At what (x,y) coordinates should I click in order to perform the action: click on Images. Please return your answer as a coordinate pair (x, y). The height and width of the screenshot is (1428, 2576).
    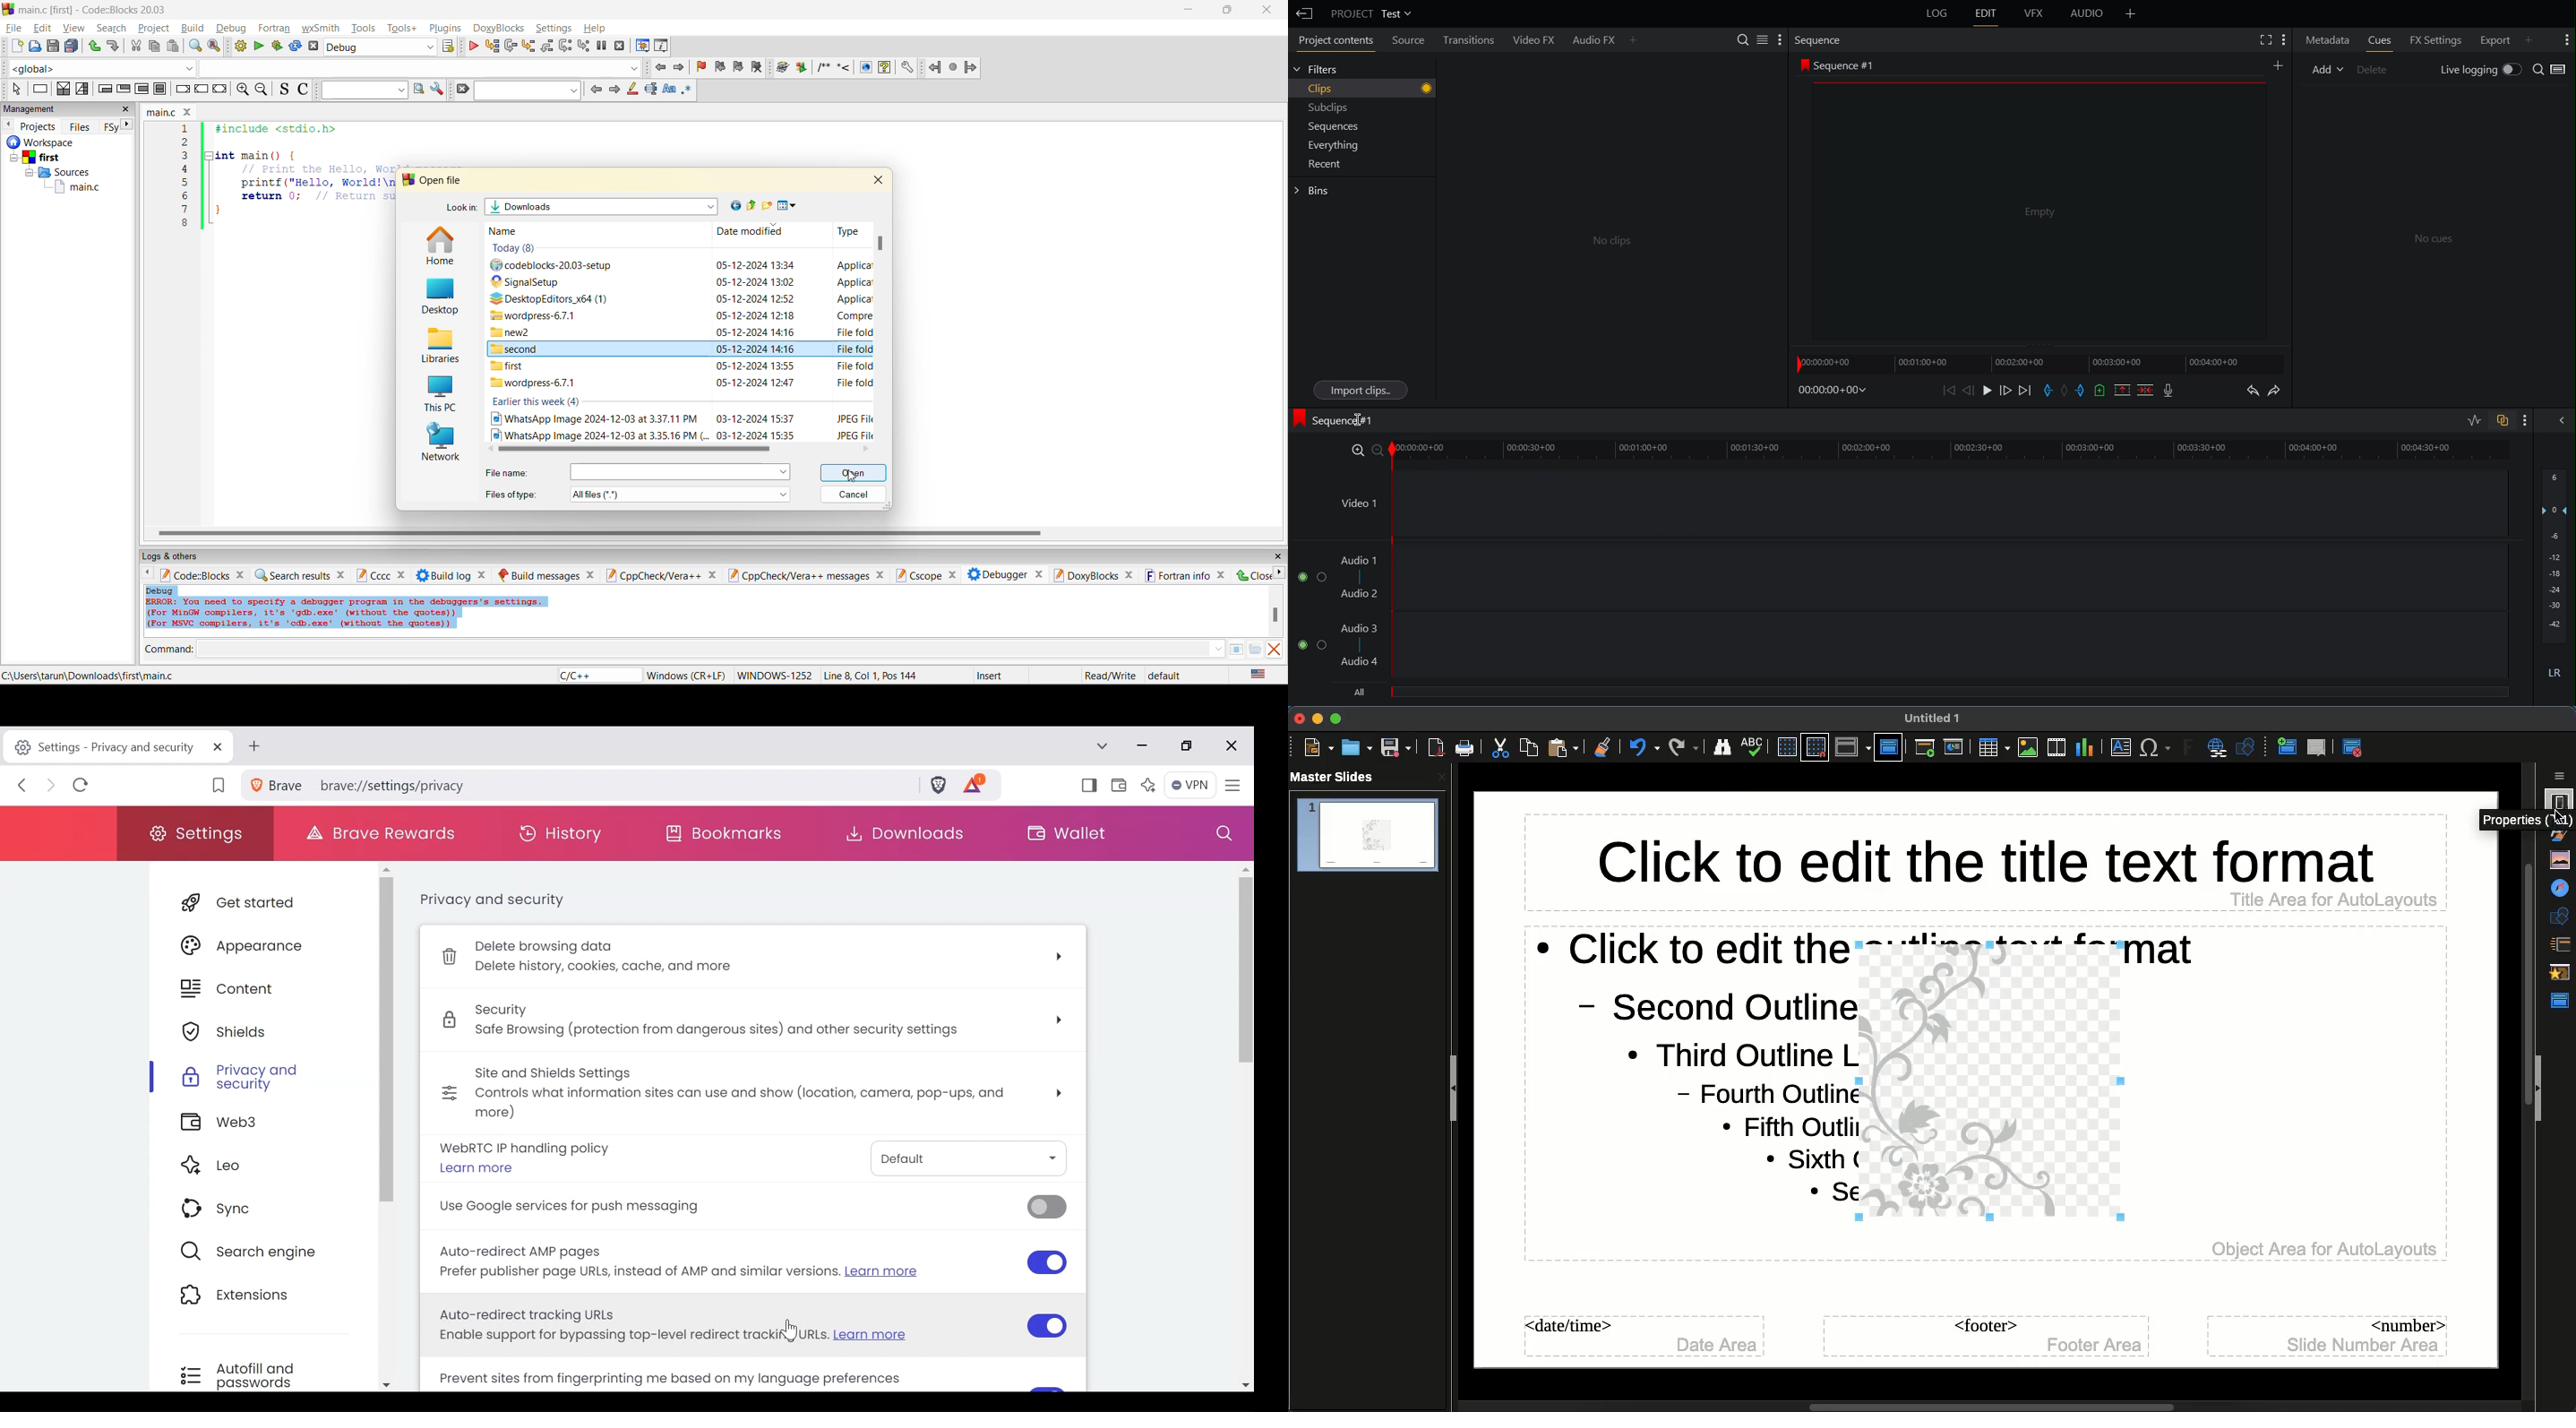
    Looking at the image, I should click on (2028, 747).